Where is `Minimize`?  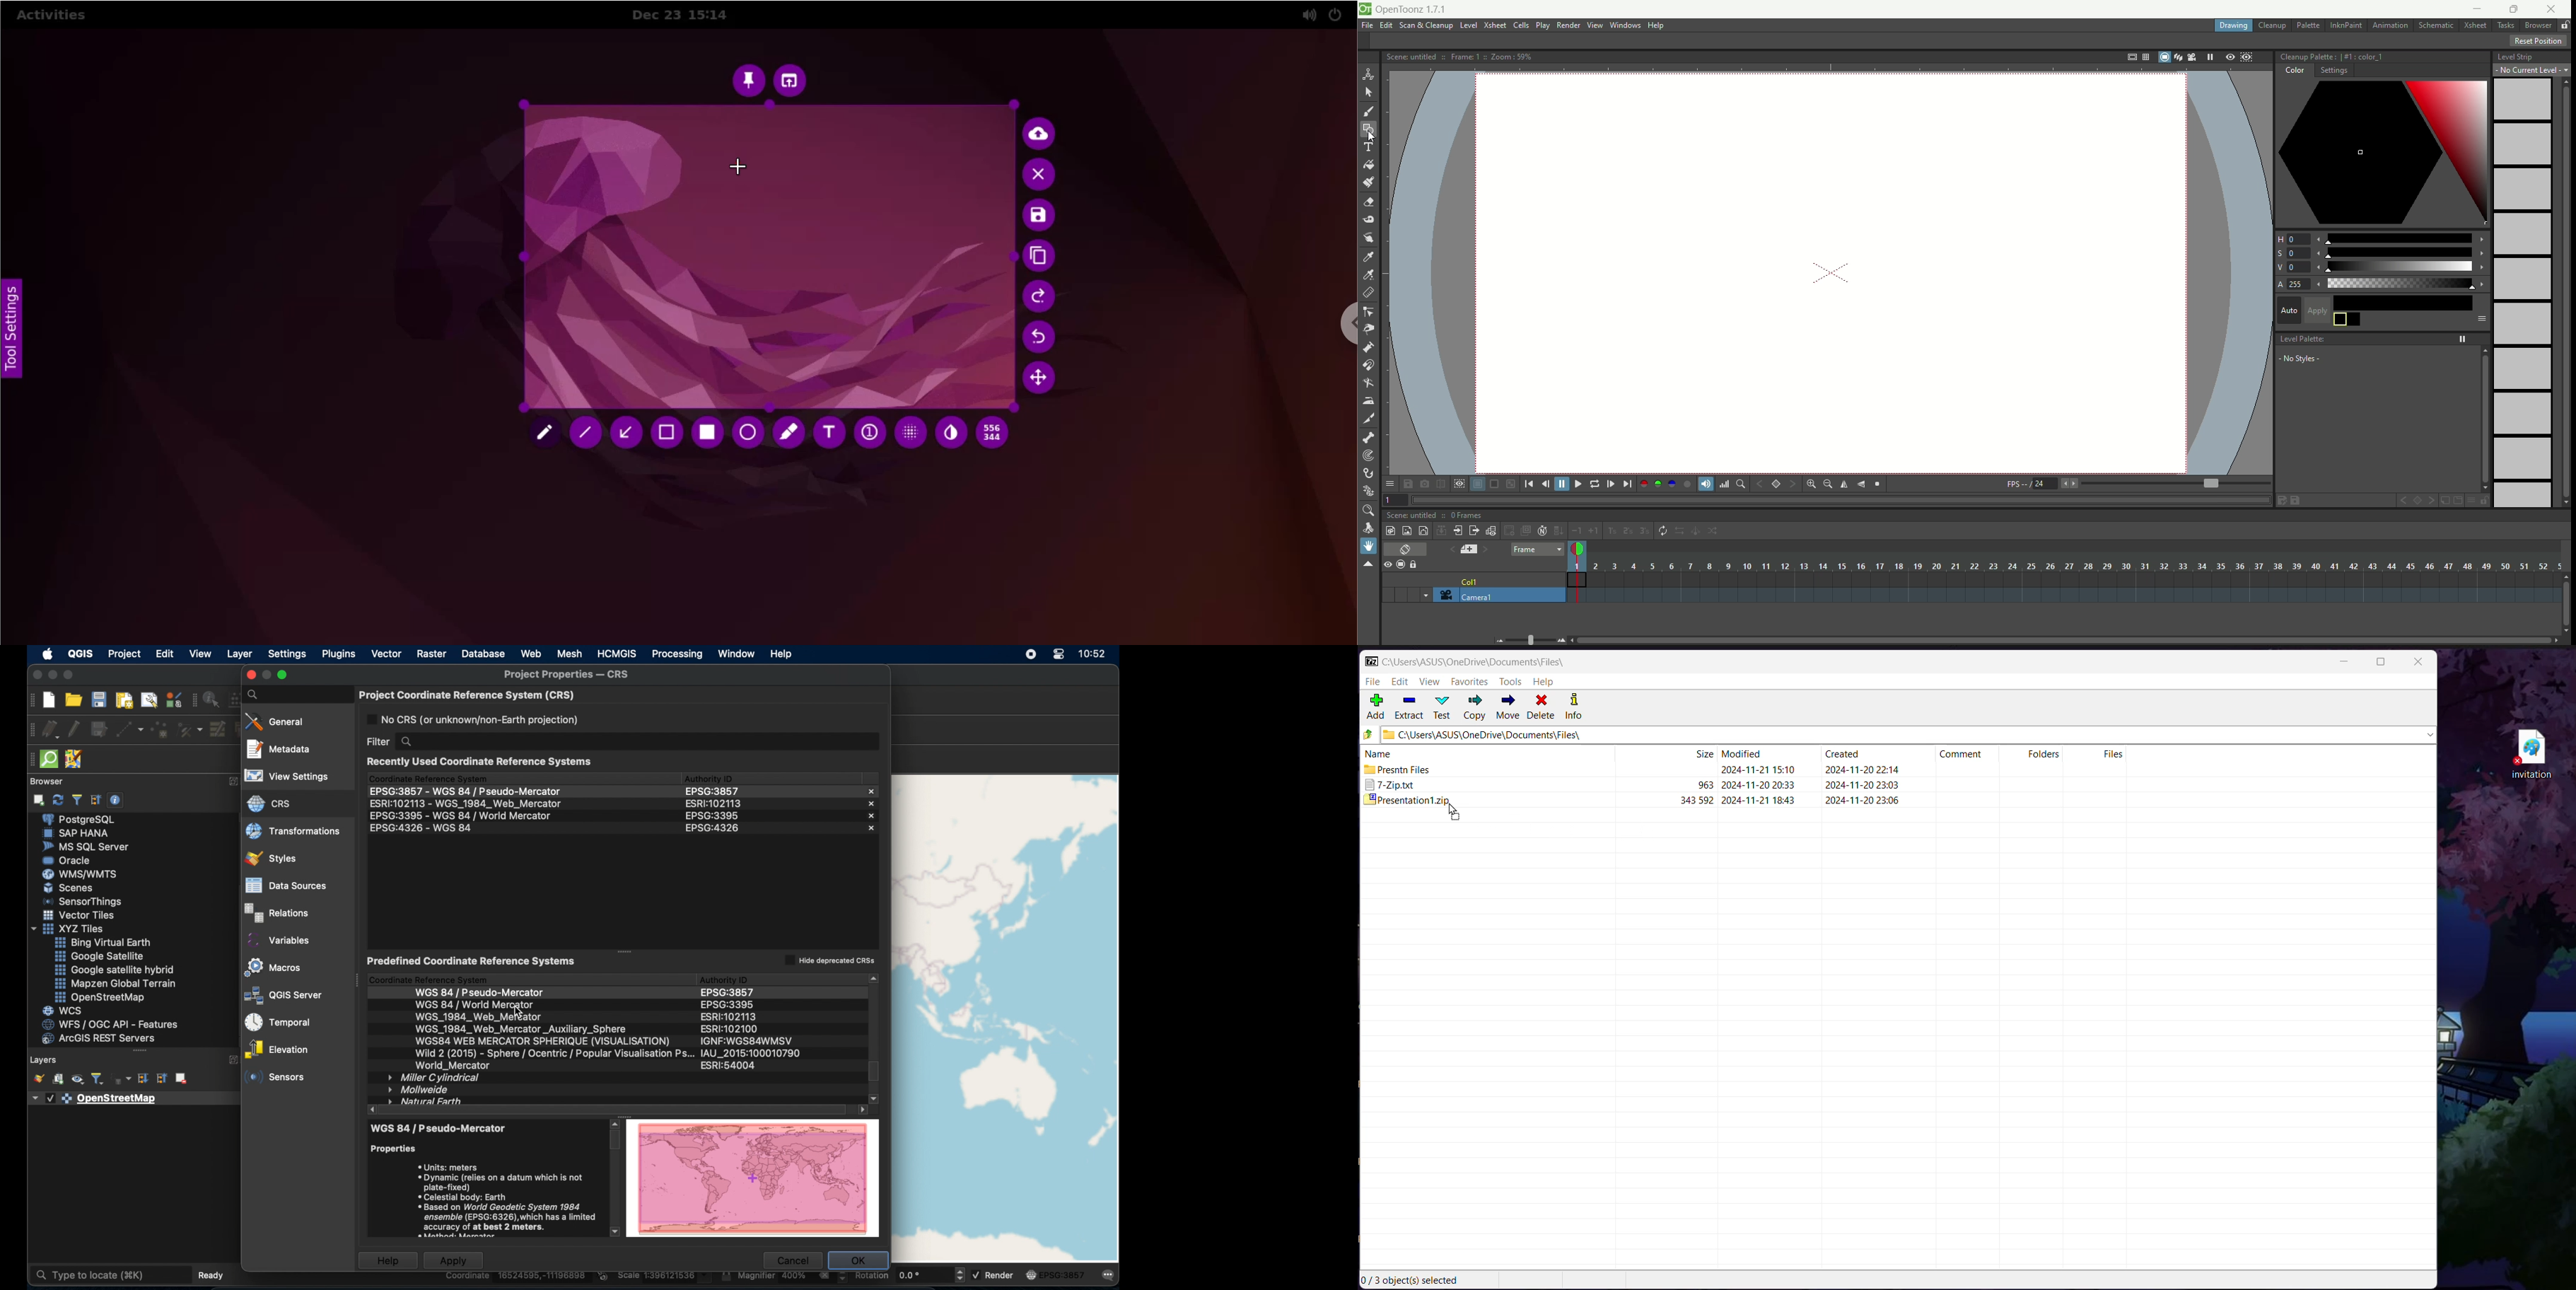 Minimize is located at coordinates (2346, 662).